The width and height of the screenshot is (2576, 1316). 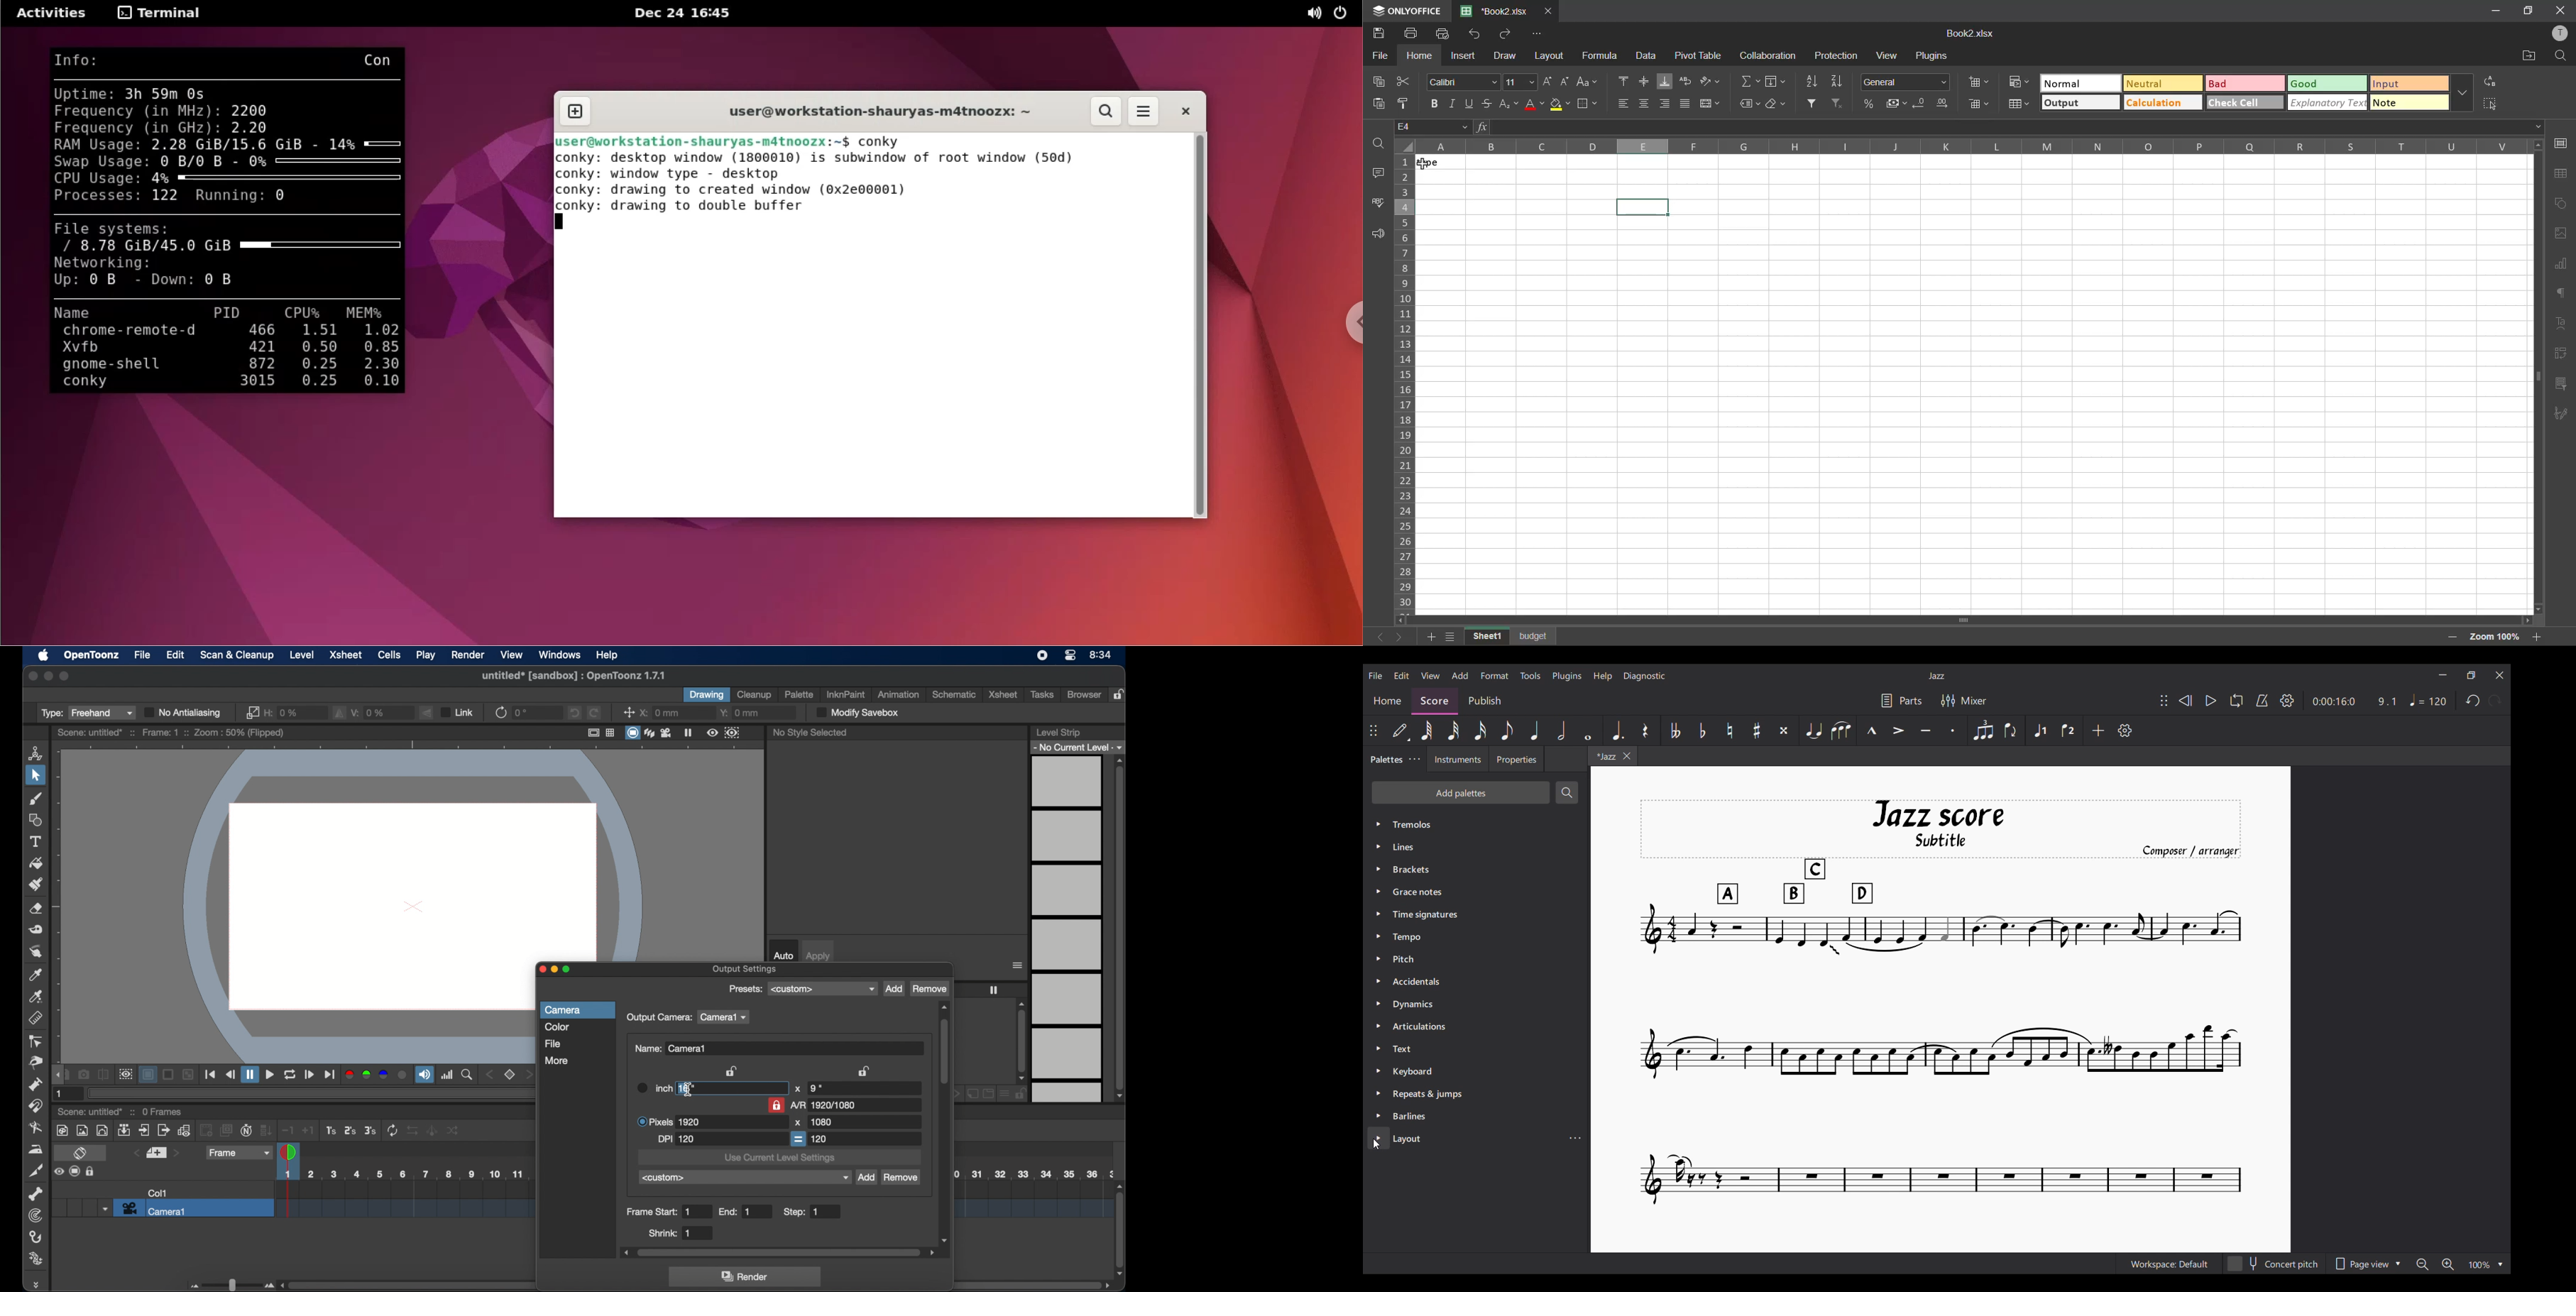 What do you see at coordinates (60, 1094) in the screenshot?
I see `1` at bounding box center [60, 1094].